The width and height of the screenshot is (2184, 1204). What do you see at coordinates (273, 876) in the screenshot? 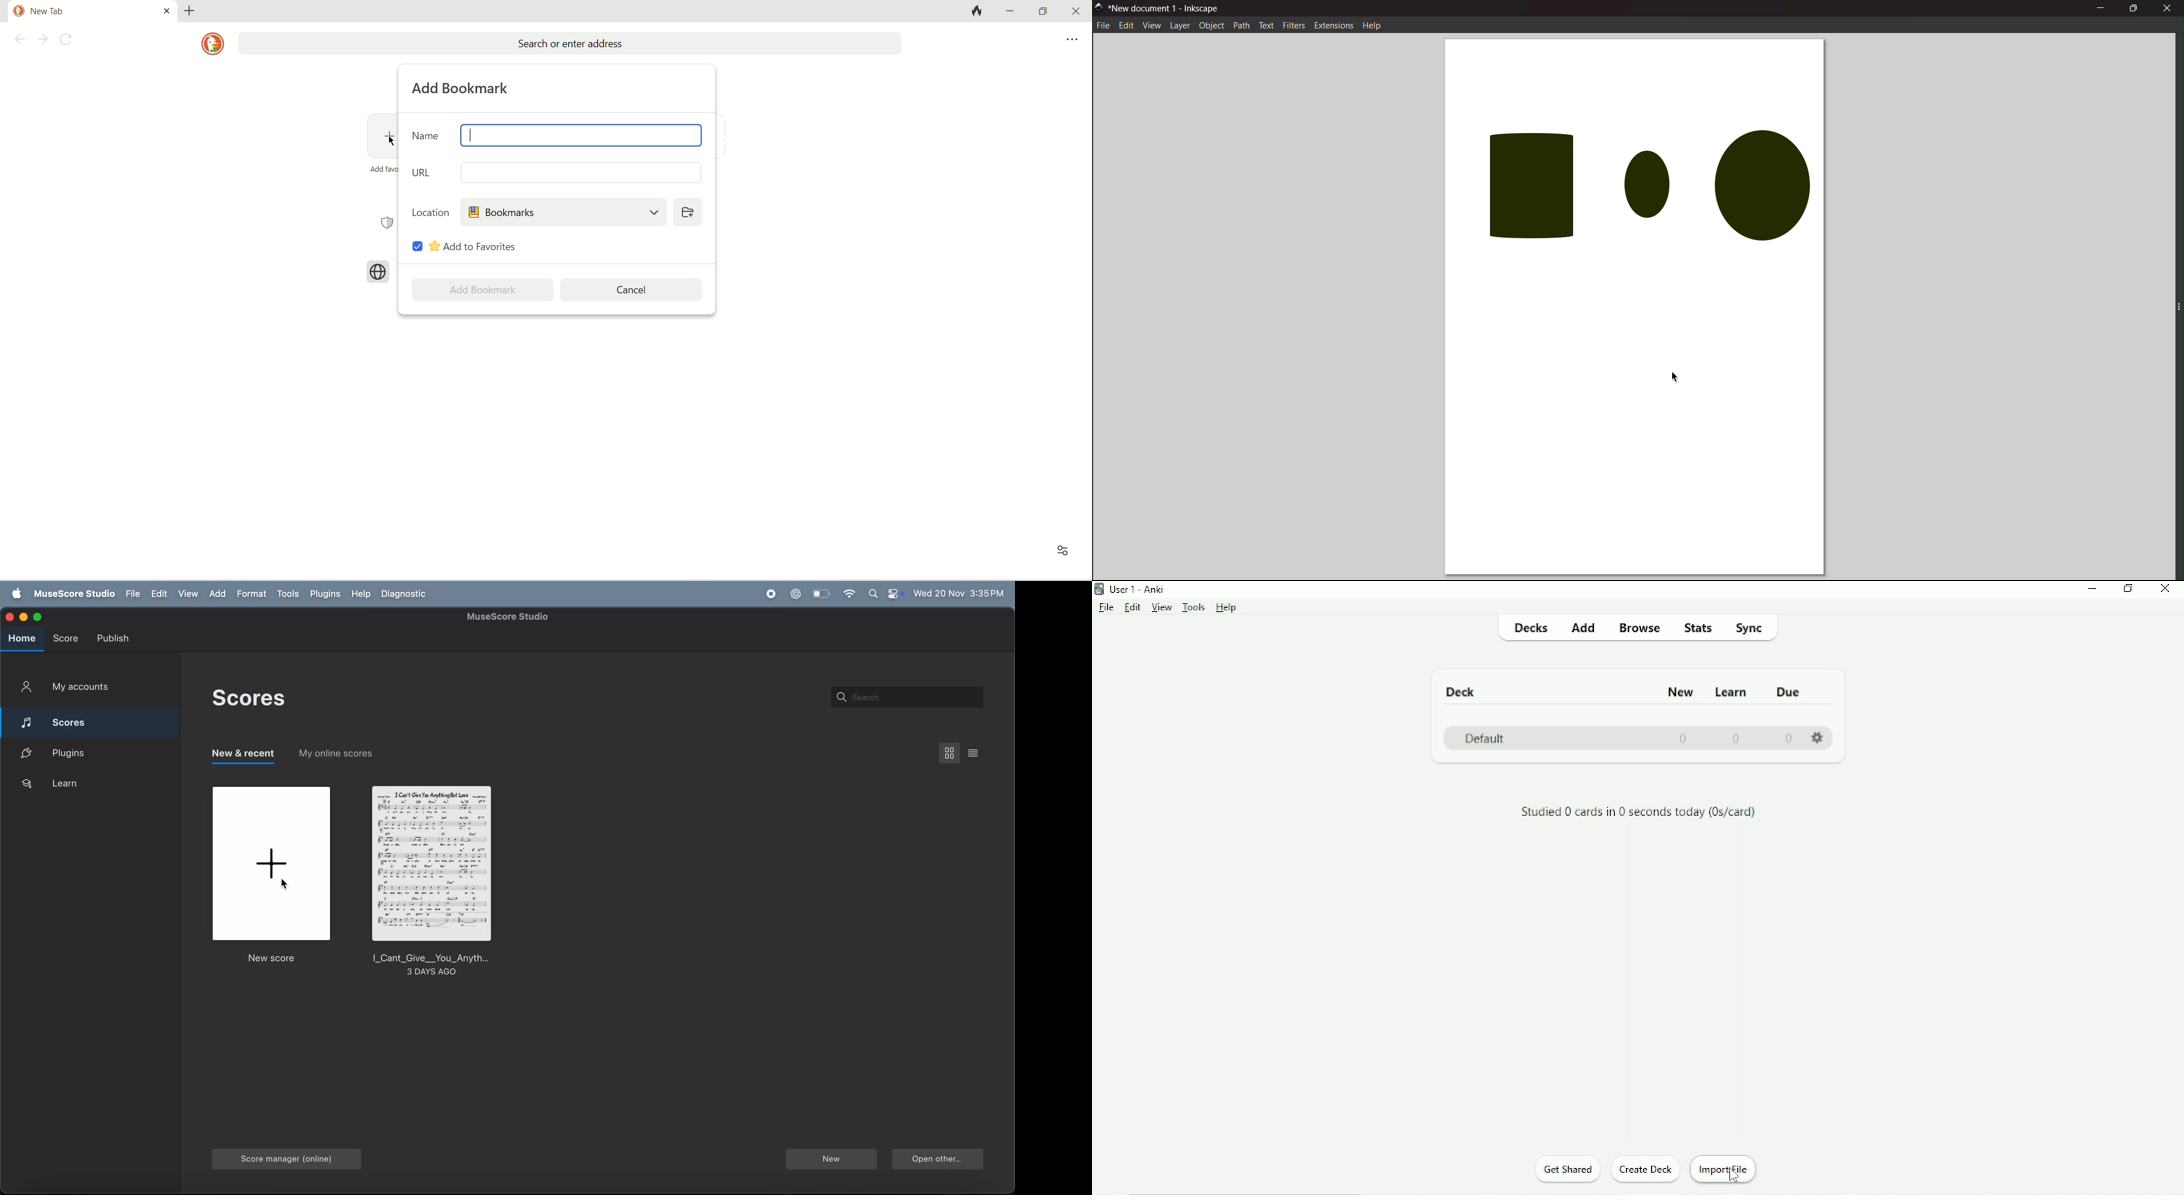
I see `new score` at bounding box center [273, 876].